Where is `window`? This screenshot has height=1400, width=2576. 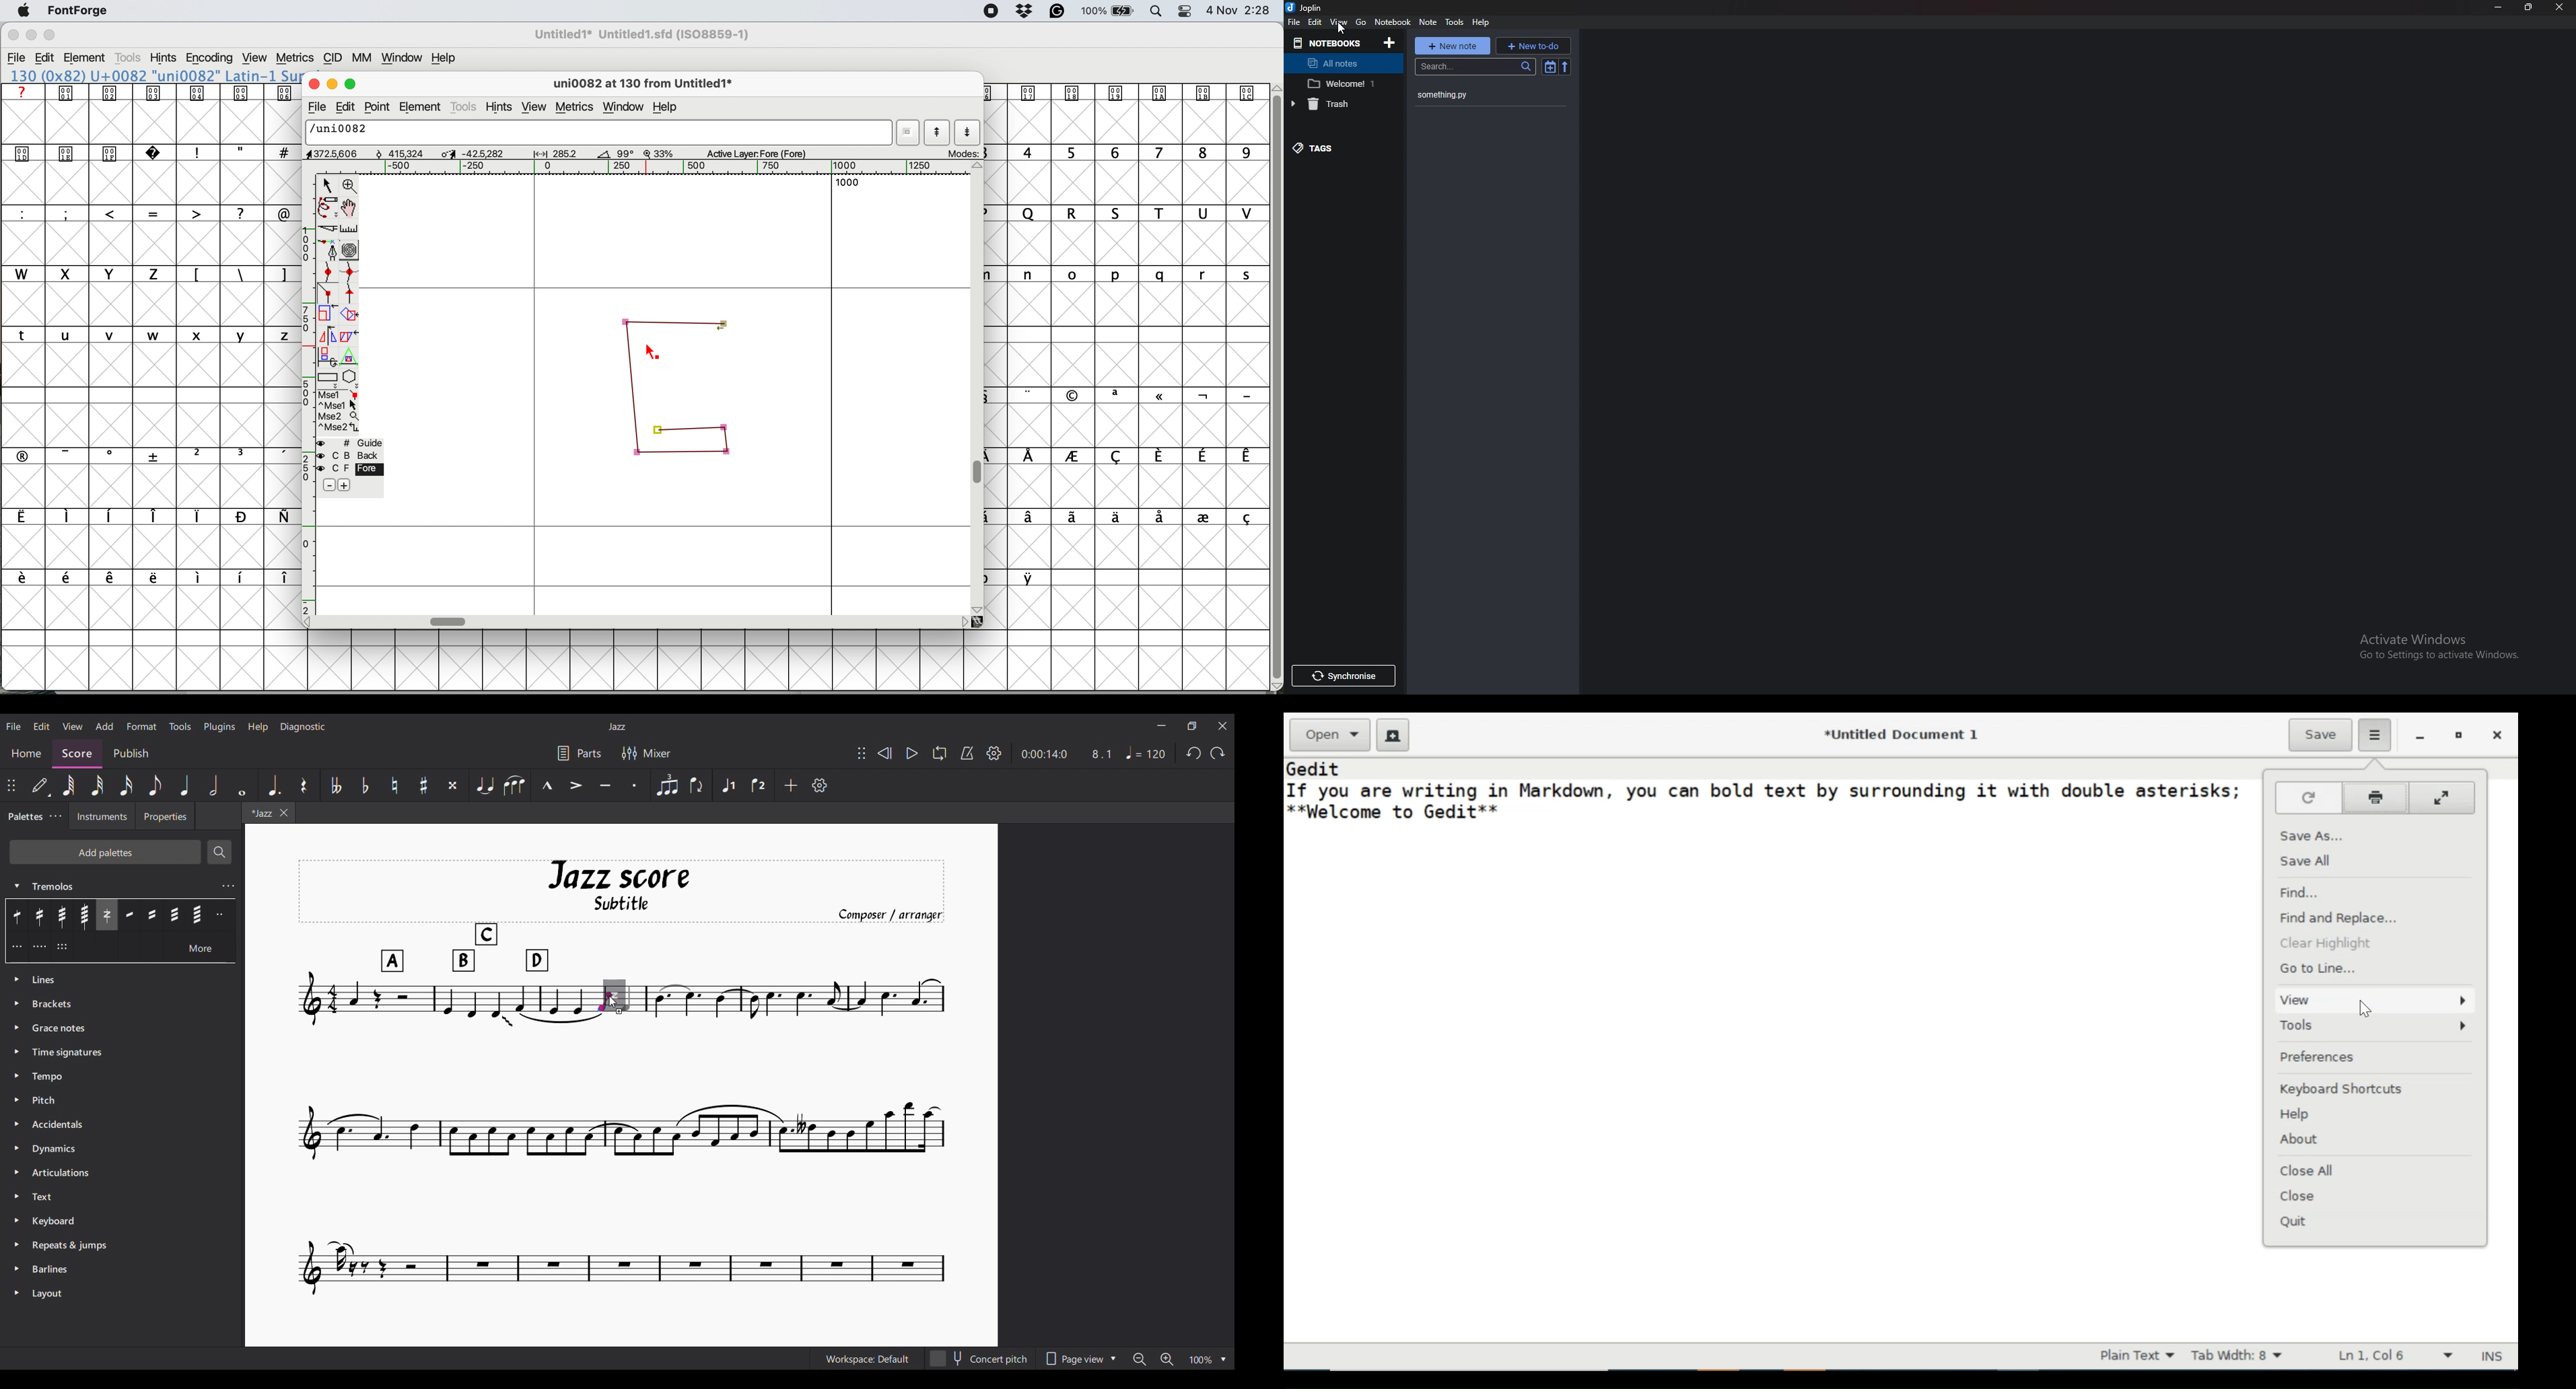
window is located at coordinates (404, 58).